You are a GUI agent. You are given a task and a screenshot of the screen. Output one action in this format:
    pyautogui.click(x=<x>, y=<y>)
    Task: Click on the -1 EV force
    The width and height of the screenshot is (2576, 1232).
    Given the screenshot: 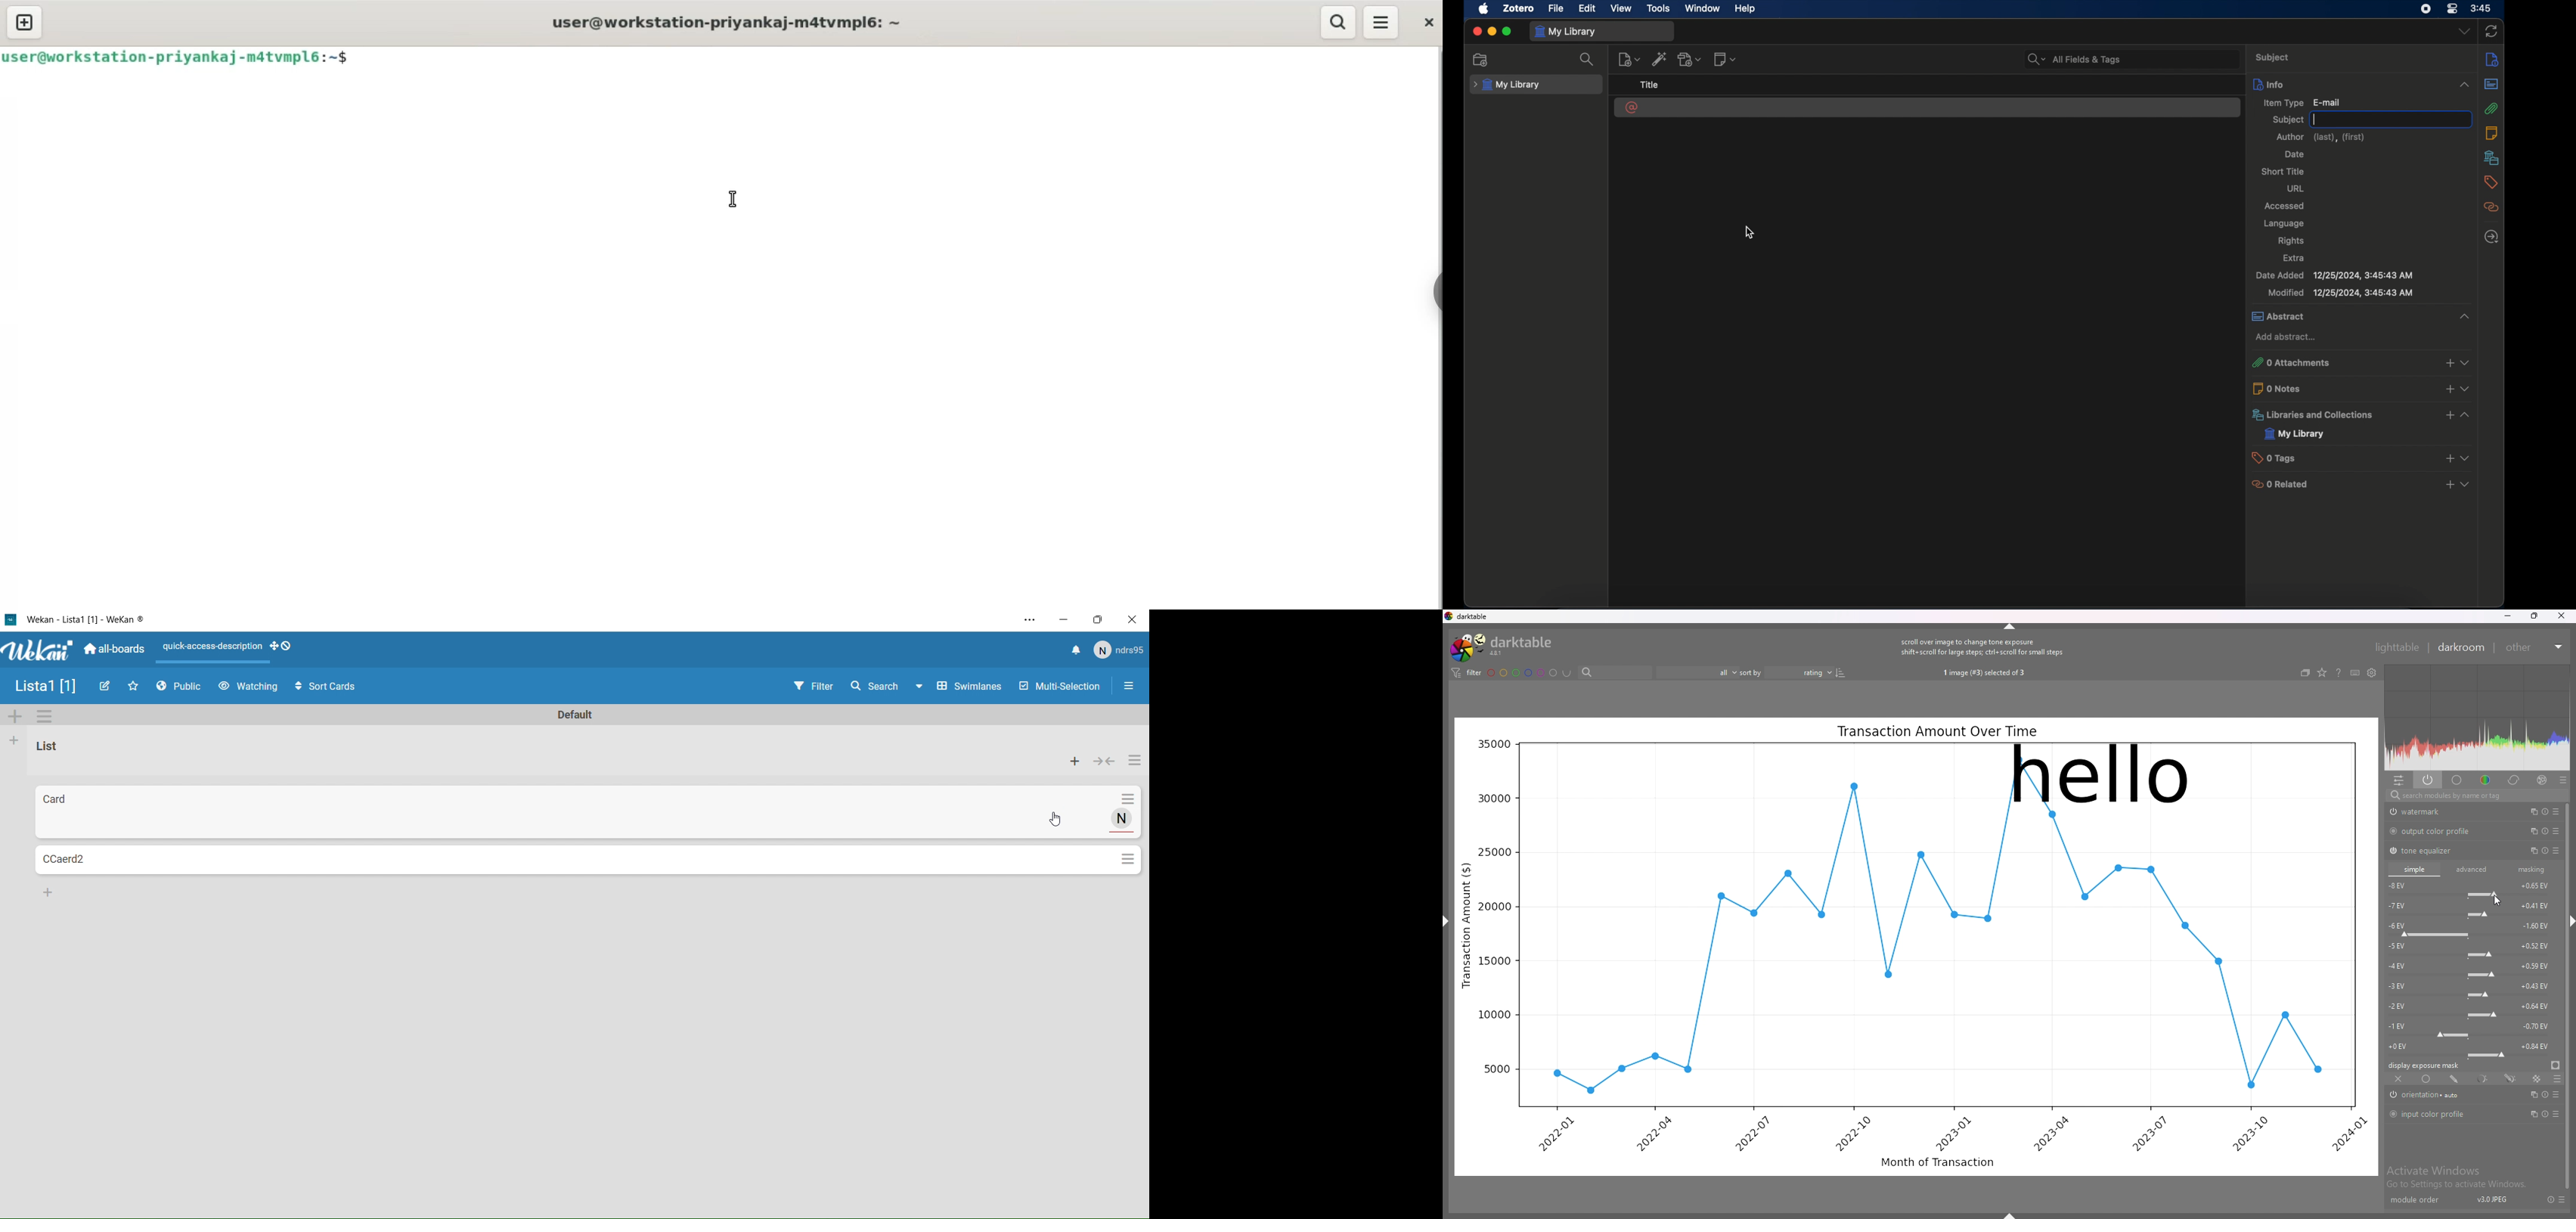 What is the action you would take?
    pyautogui.click(x=2472, y=1029)
    